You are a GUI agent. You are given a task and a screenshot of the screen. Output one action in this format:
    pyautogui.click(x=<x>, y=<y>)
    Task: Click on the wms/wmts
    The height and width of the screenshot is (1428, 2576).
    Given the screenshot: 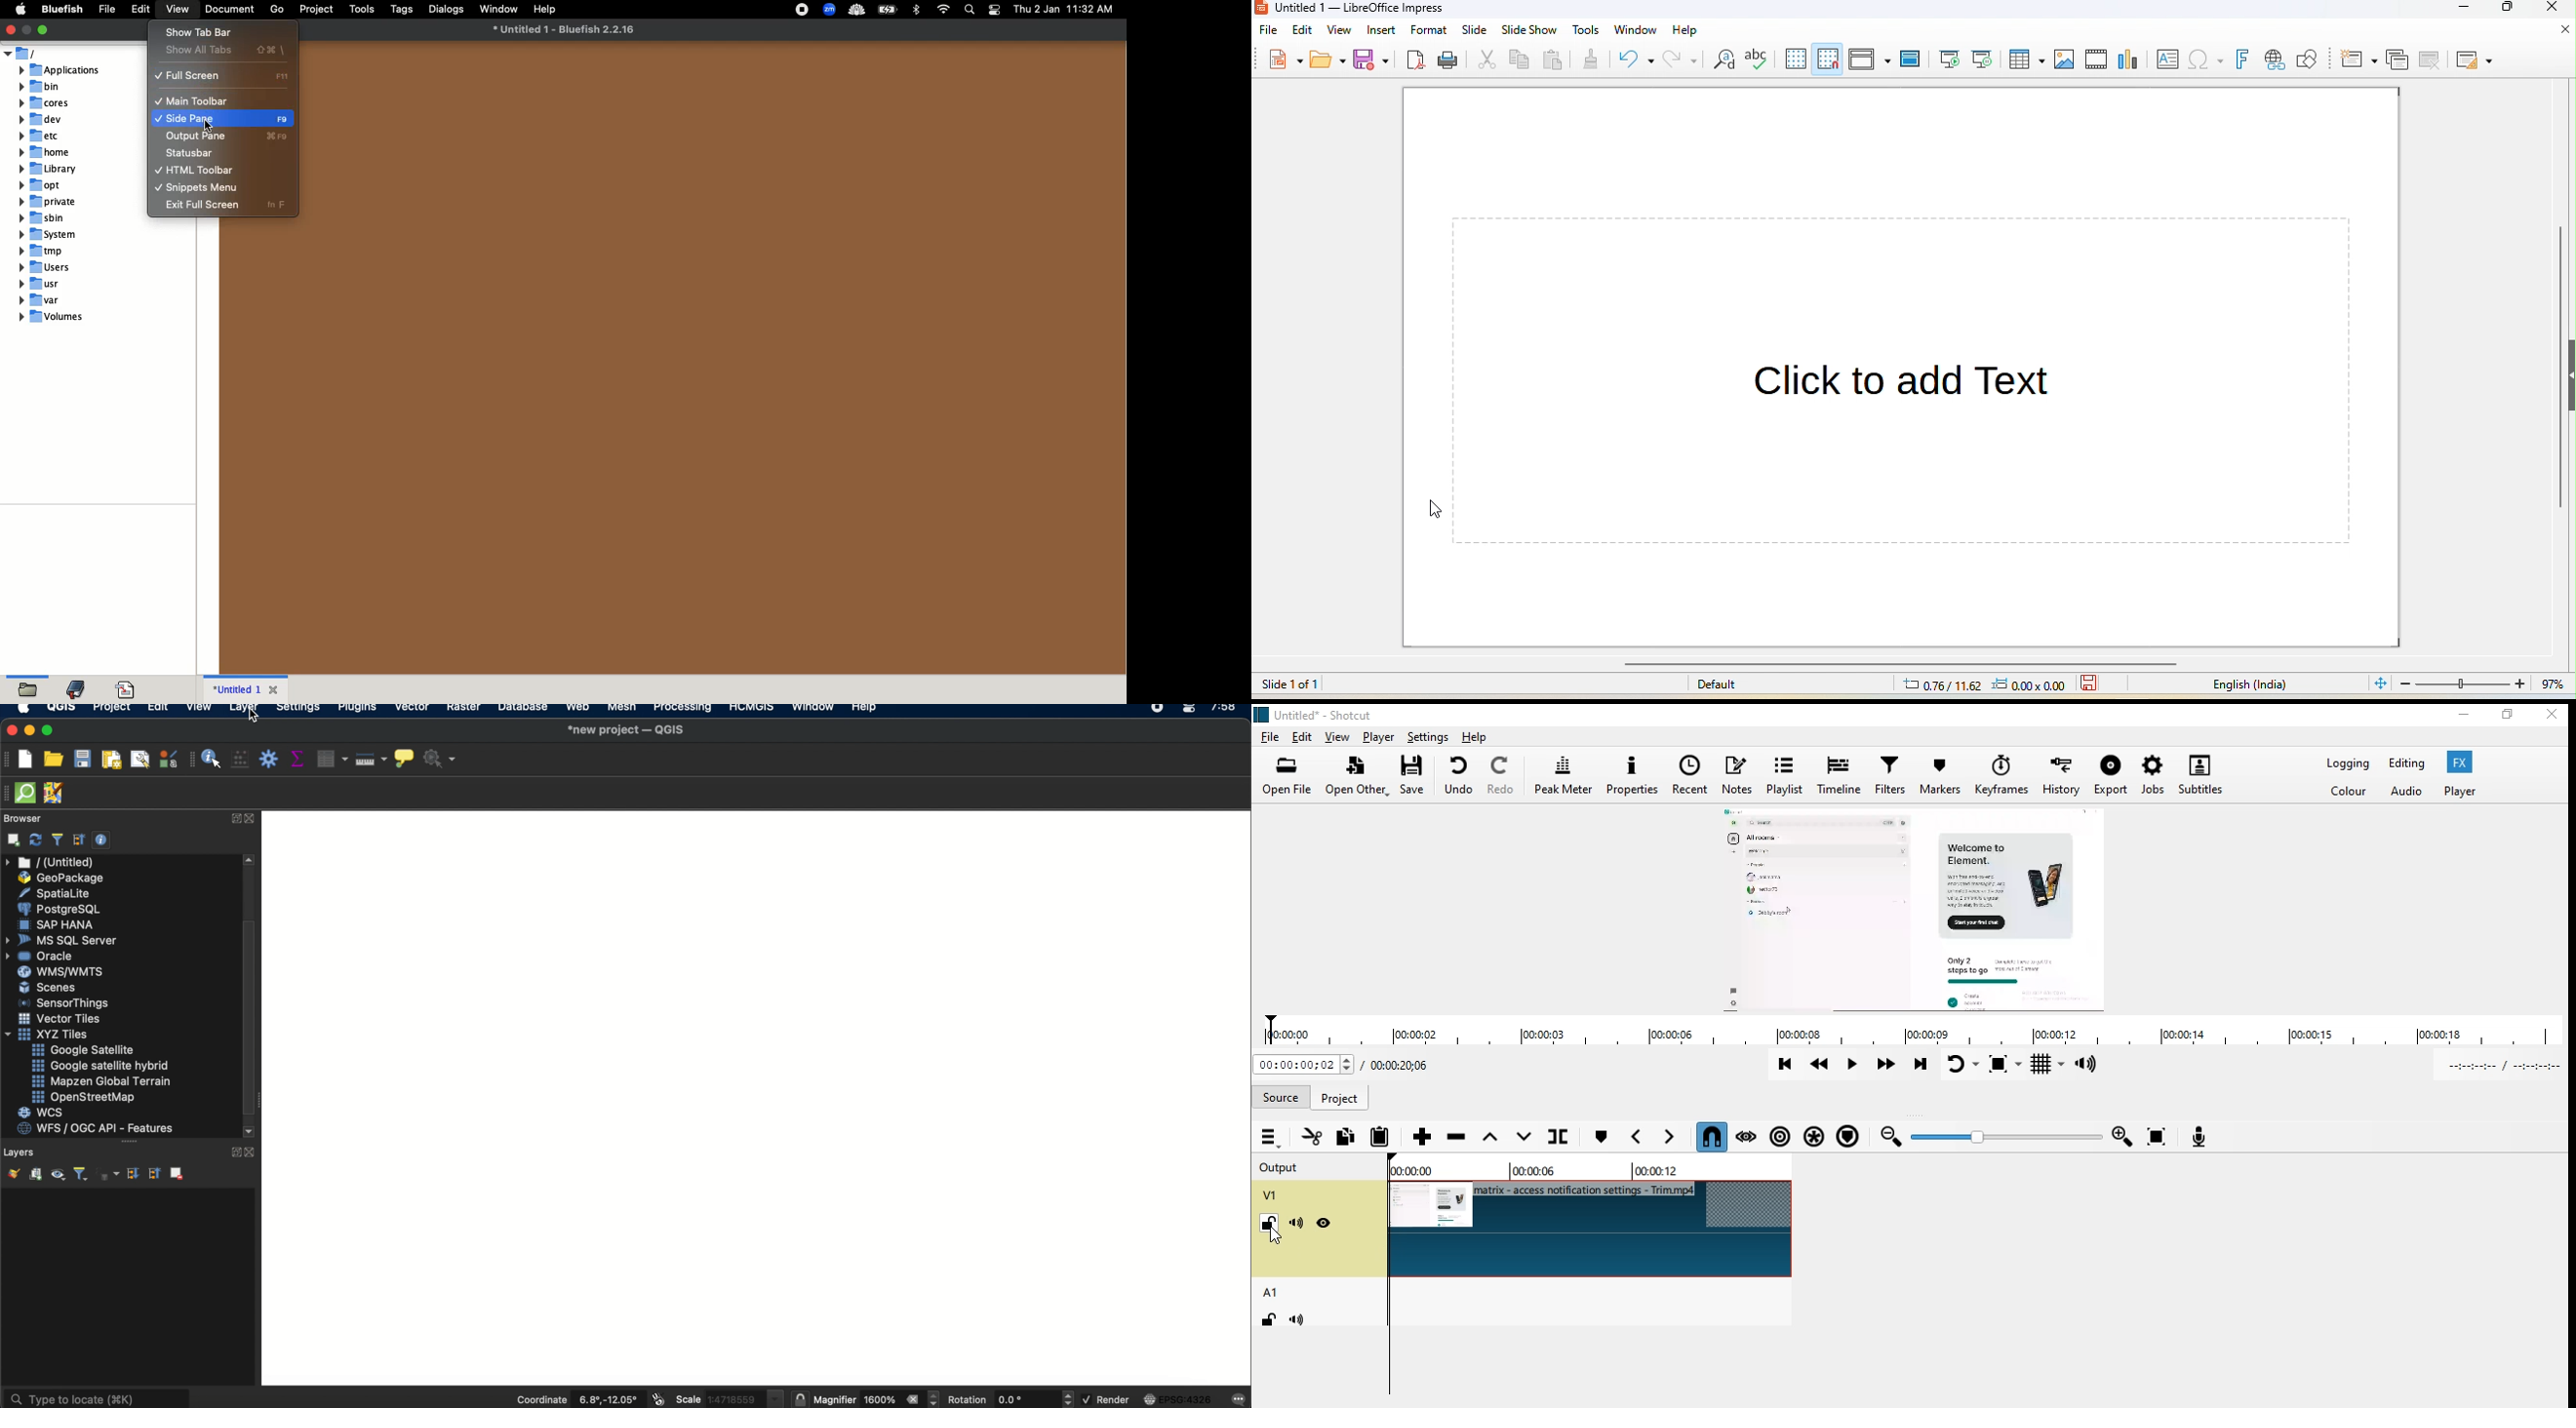 What is the action you would take?
    pyautogui.click(x=62, y=973)
    